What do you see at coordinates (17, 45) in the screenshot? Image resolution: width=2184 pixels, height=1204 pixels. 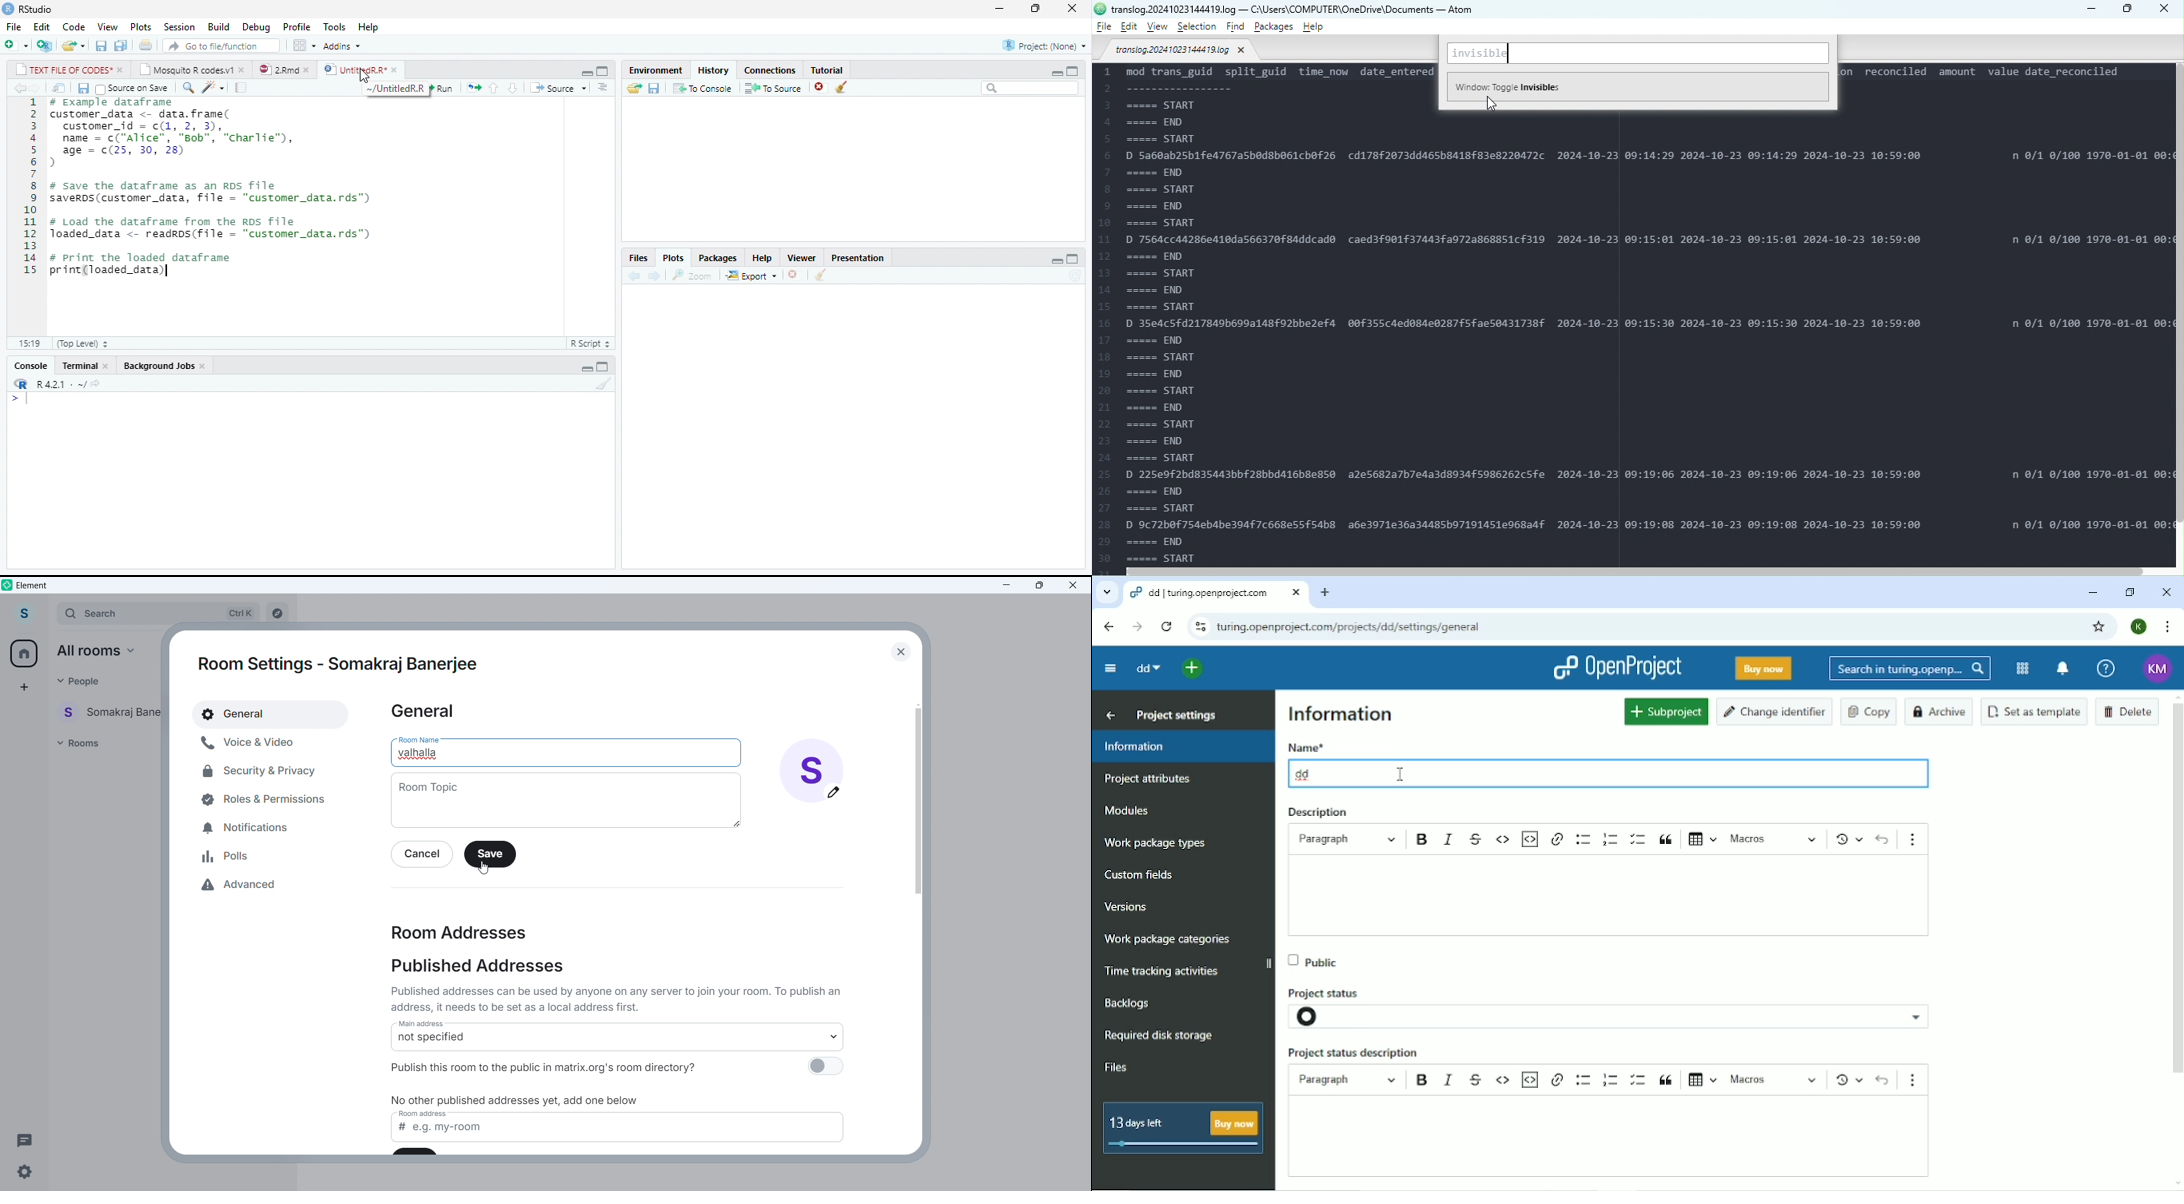 I see `new file` at bounding box center [17, 45].